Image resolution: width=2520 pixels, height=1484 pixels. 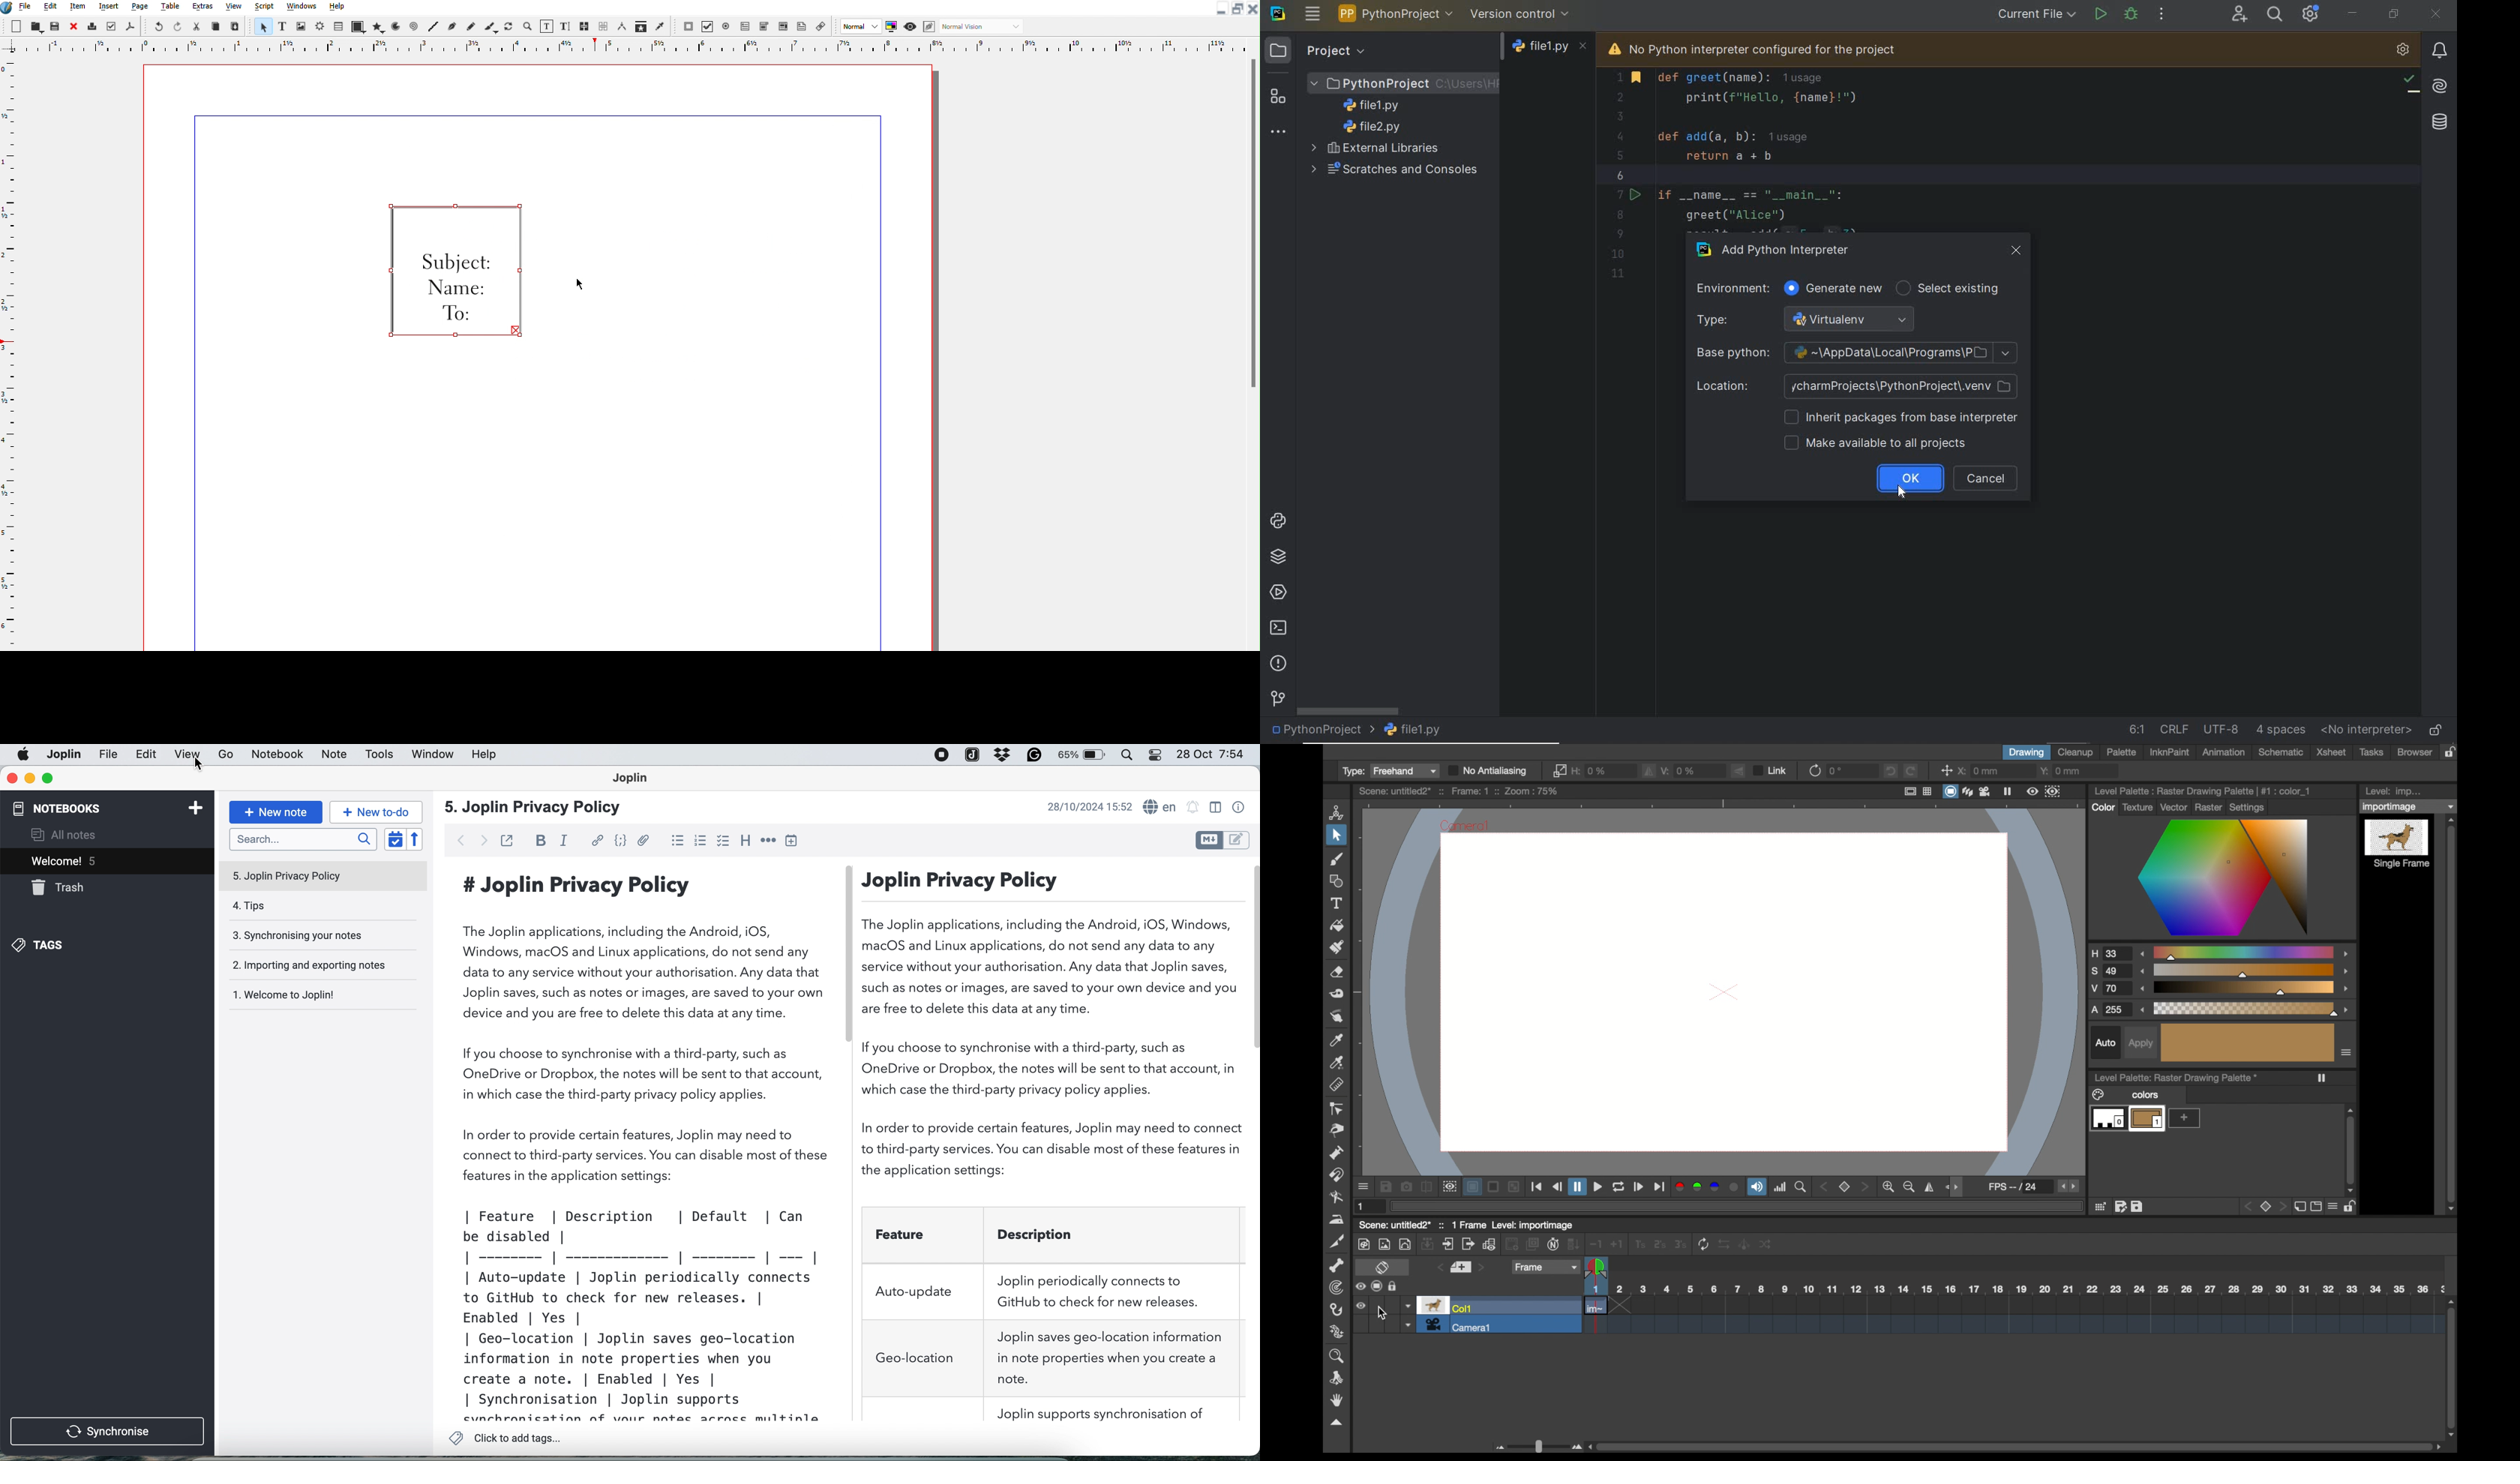 I want to click on file name, so click(x=1421, y=729).